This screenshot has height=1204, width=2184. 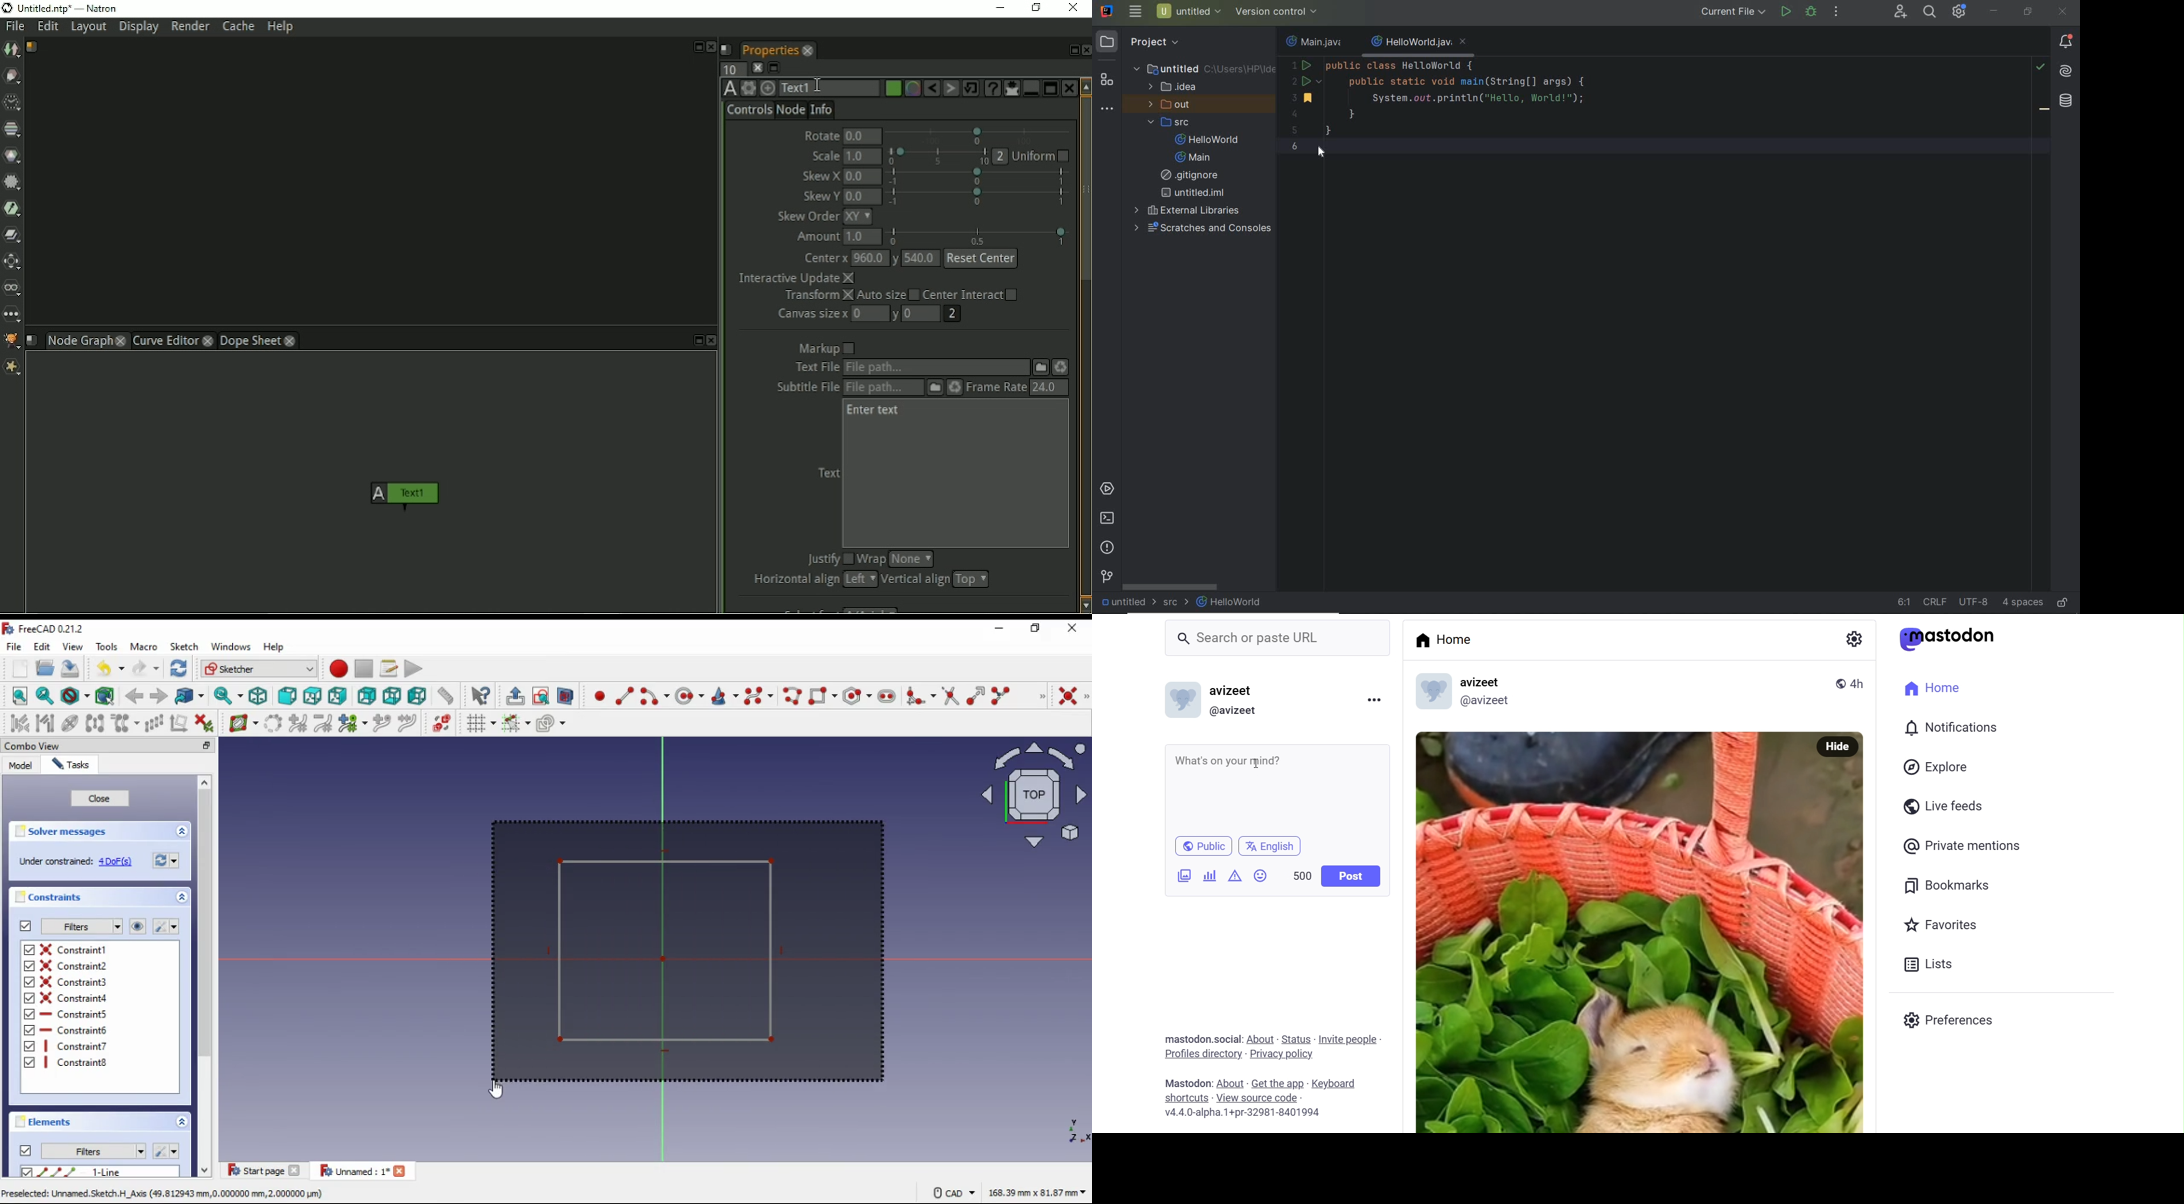 I want to click on @avizeetl, so click(x=1487, y=702).